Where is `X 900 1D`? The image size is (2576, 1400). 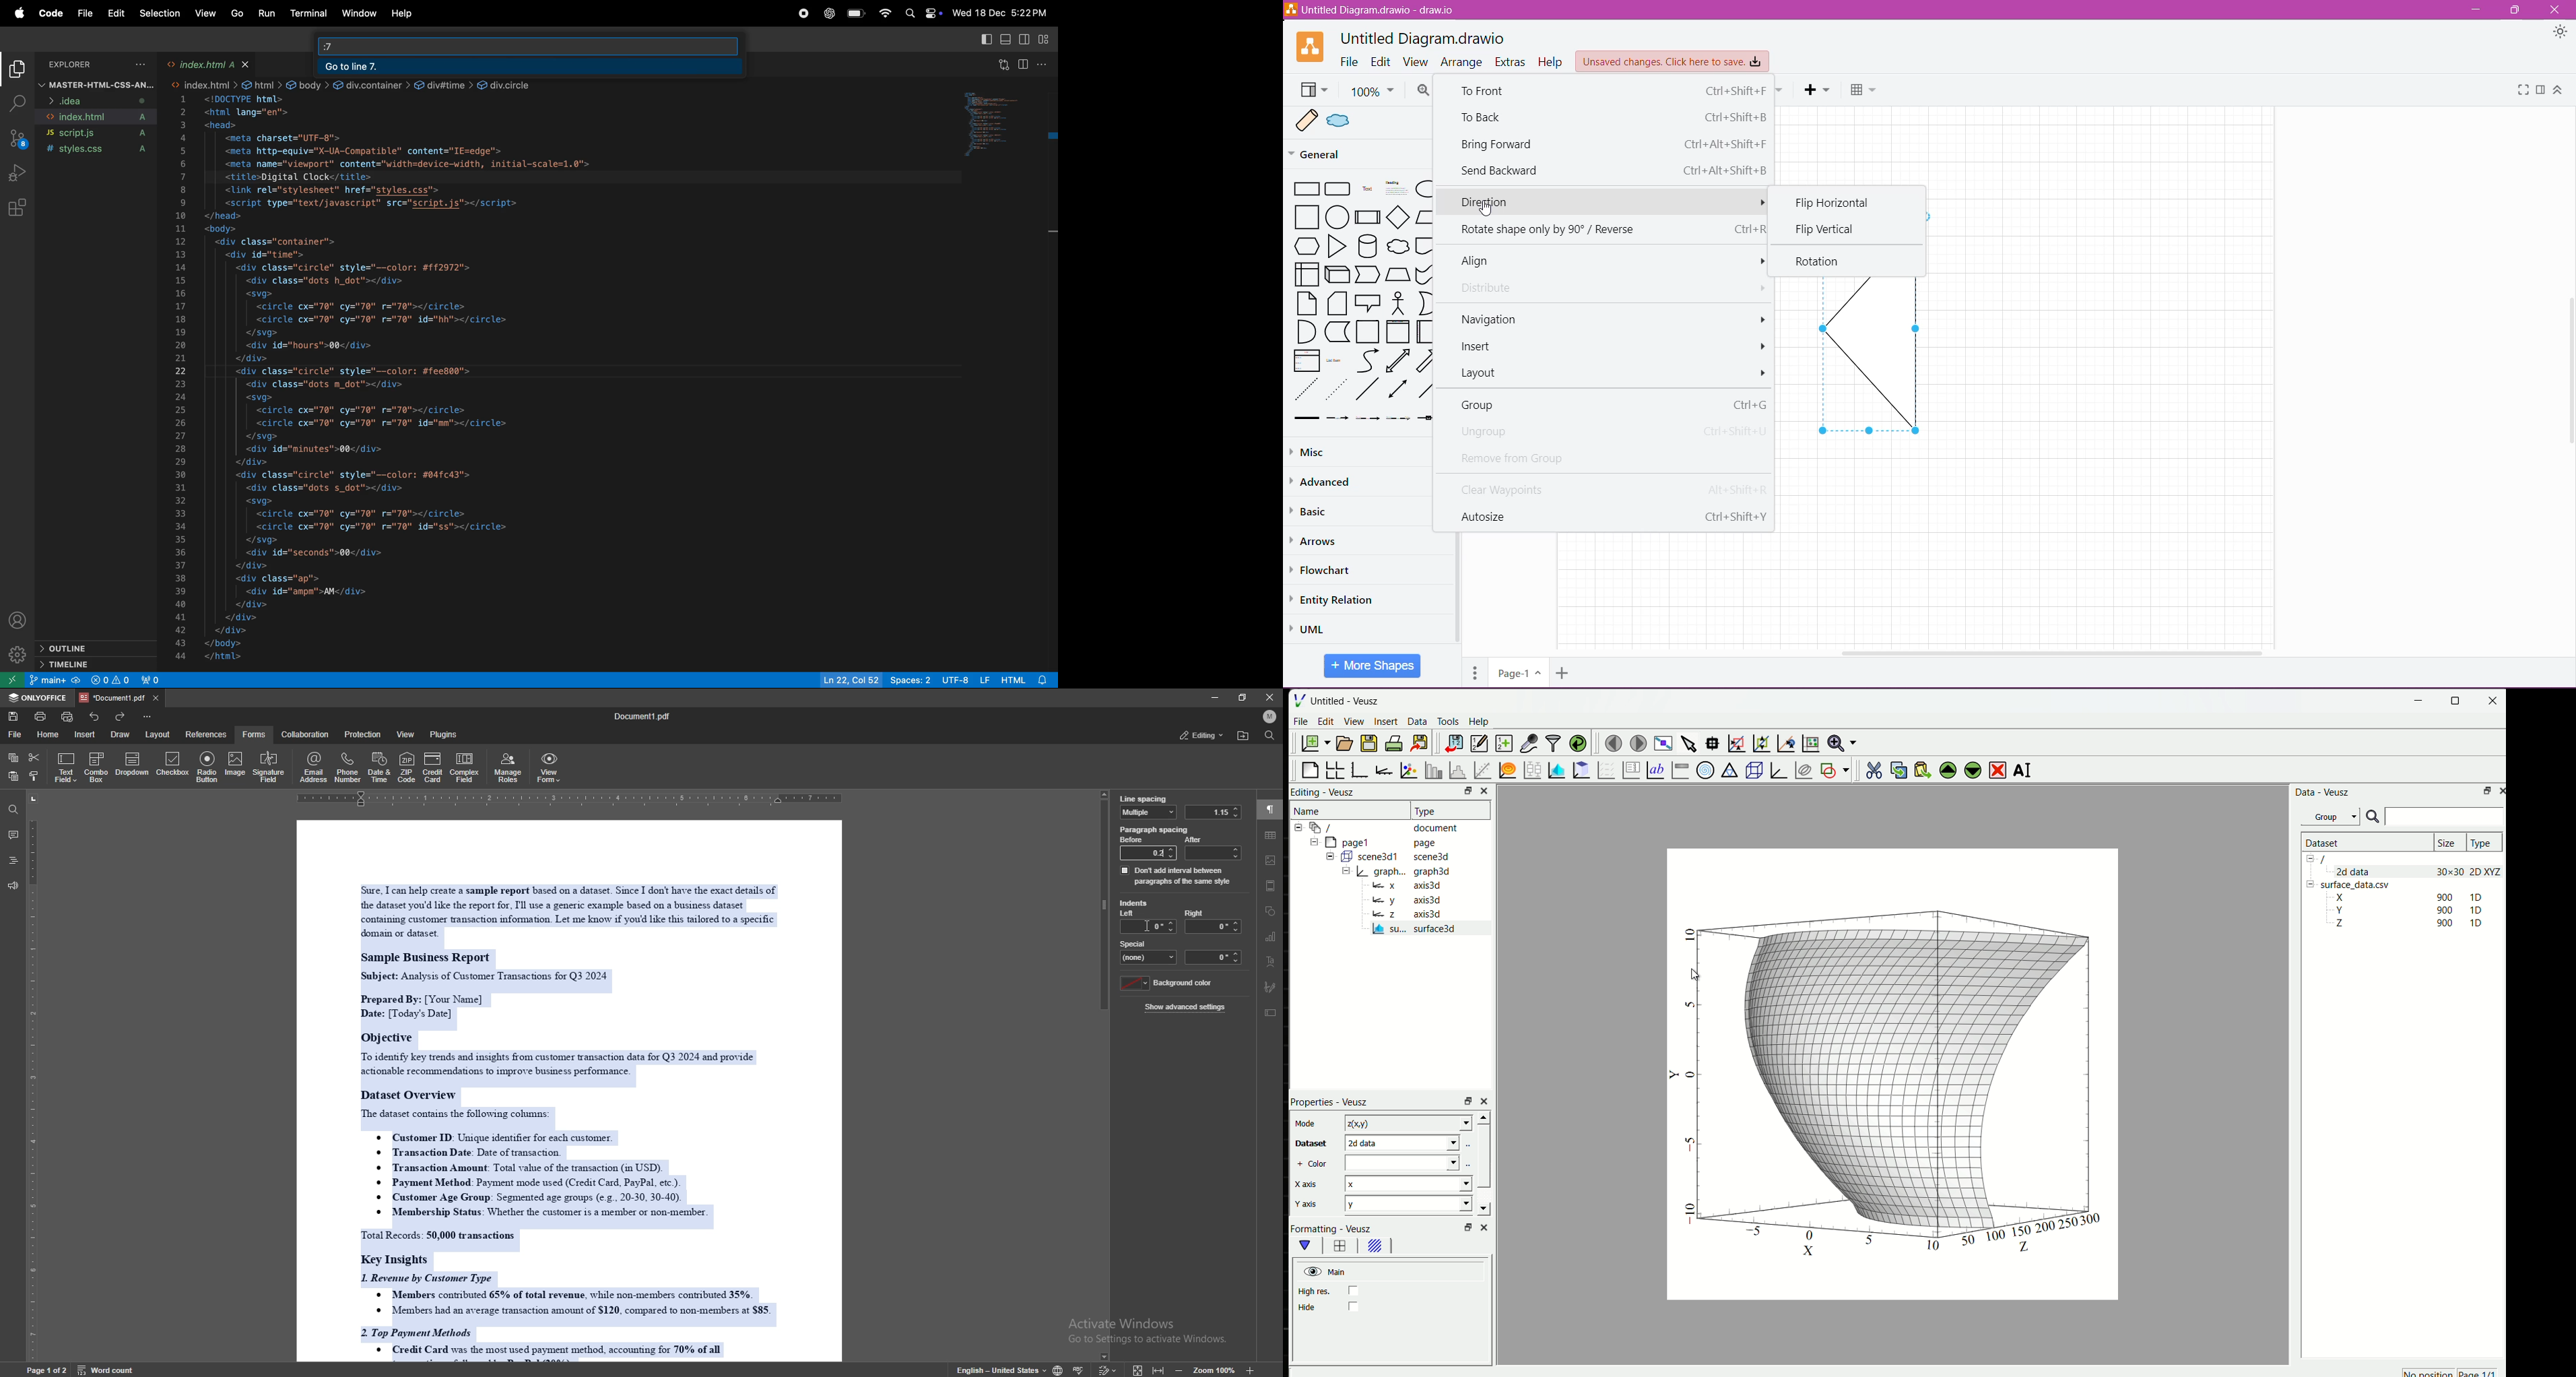
X 900 1D is located at coordinates (2405, 897).